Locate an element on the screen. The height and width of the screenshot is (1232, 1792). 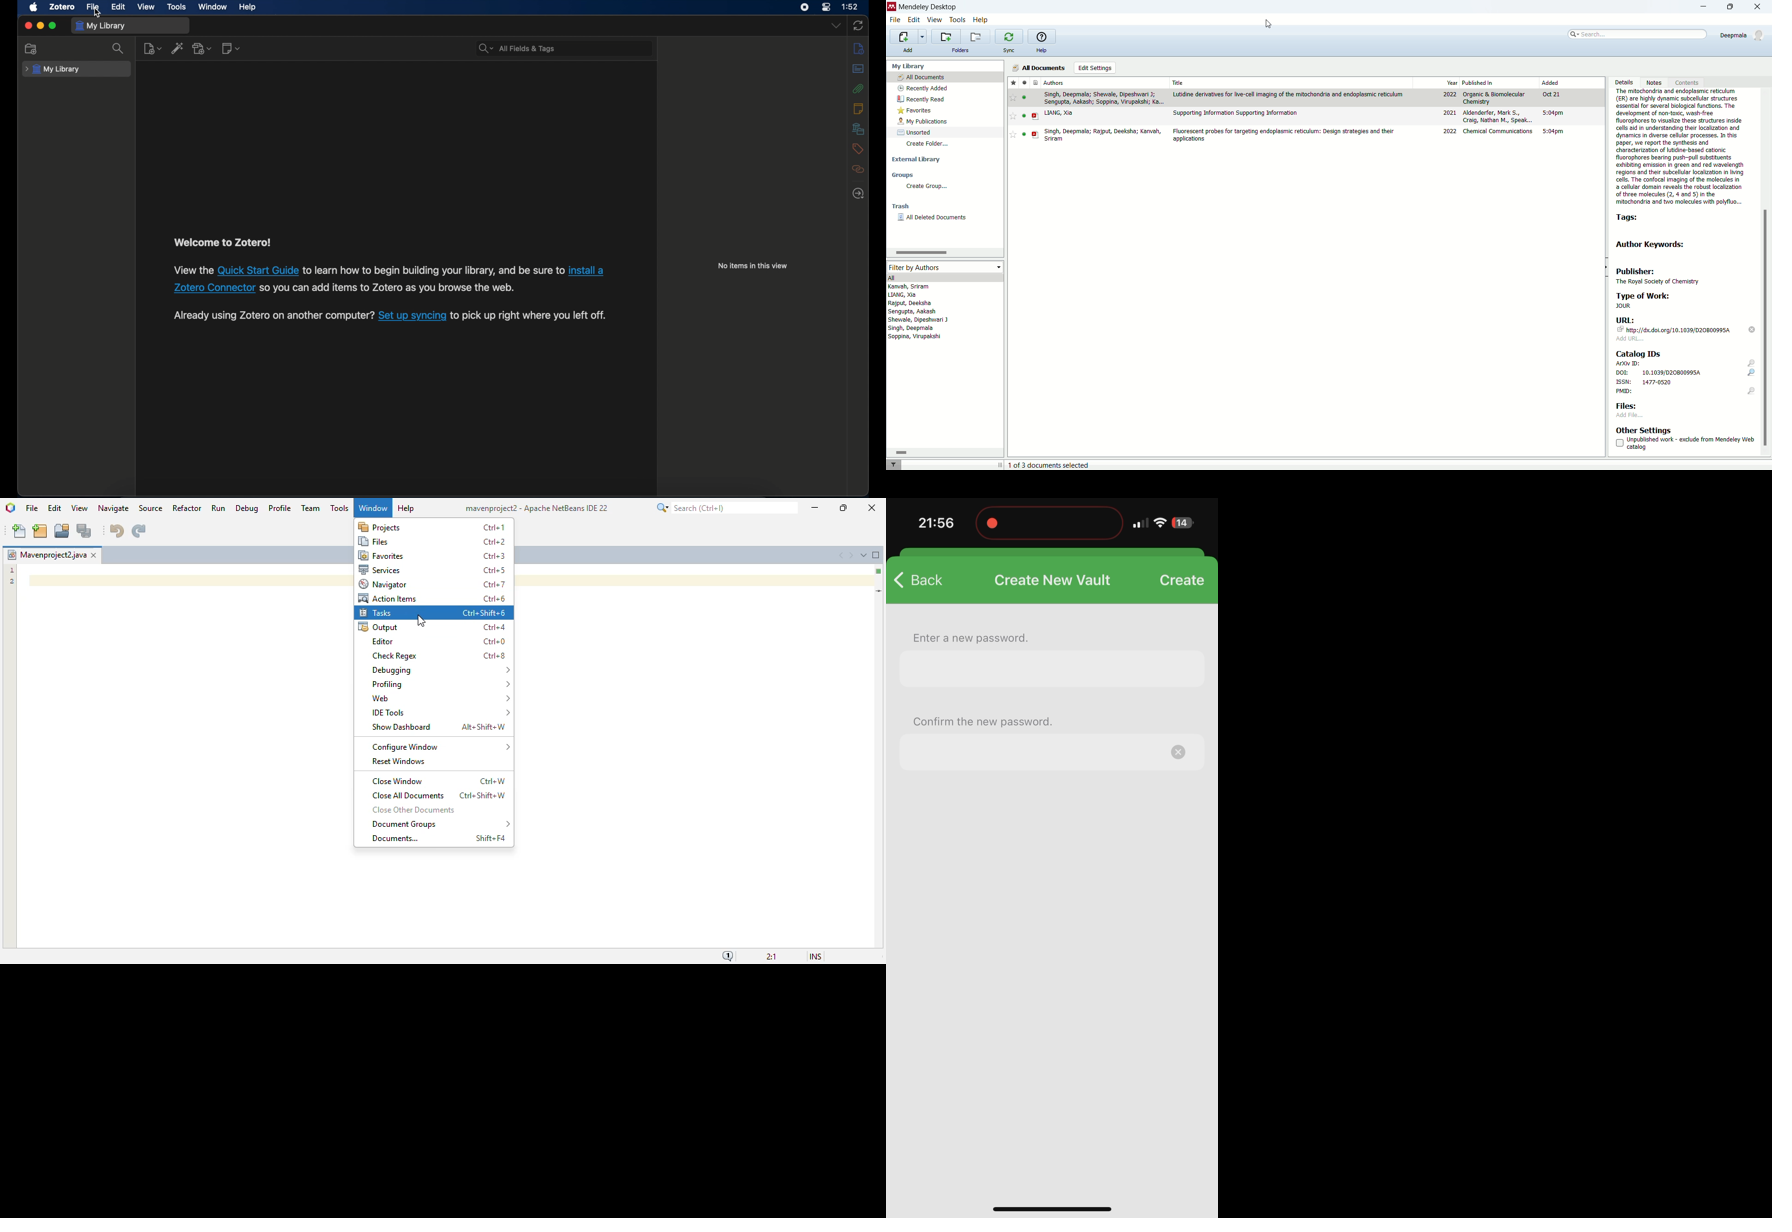
details is located at coordinates (1623, 83).